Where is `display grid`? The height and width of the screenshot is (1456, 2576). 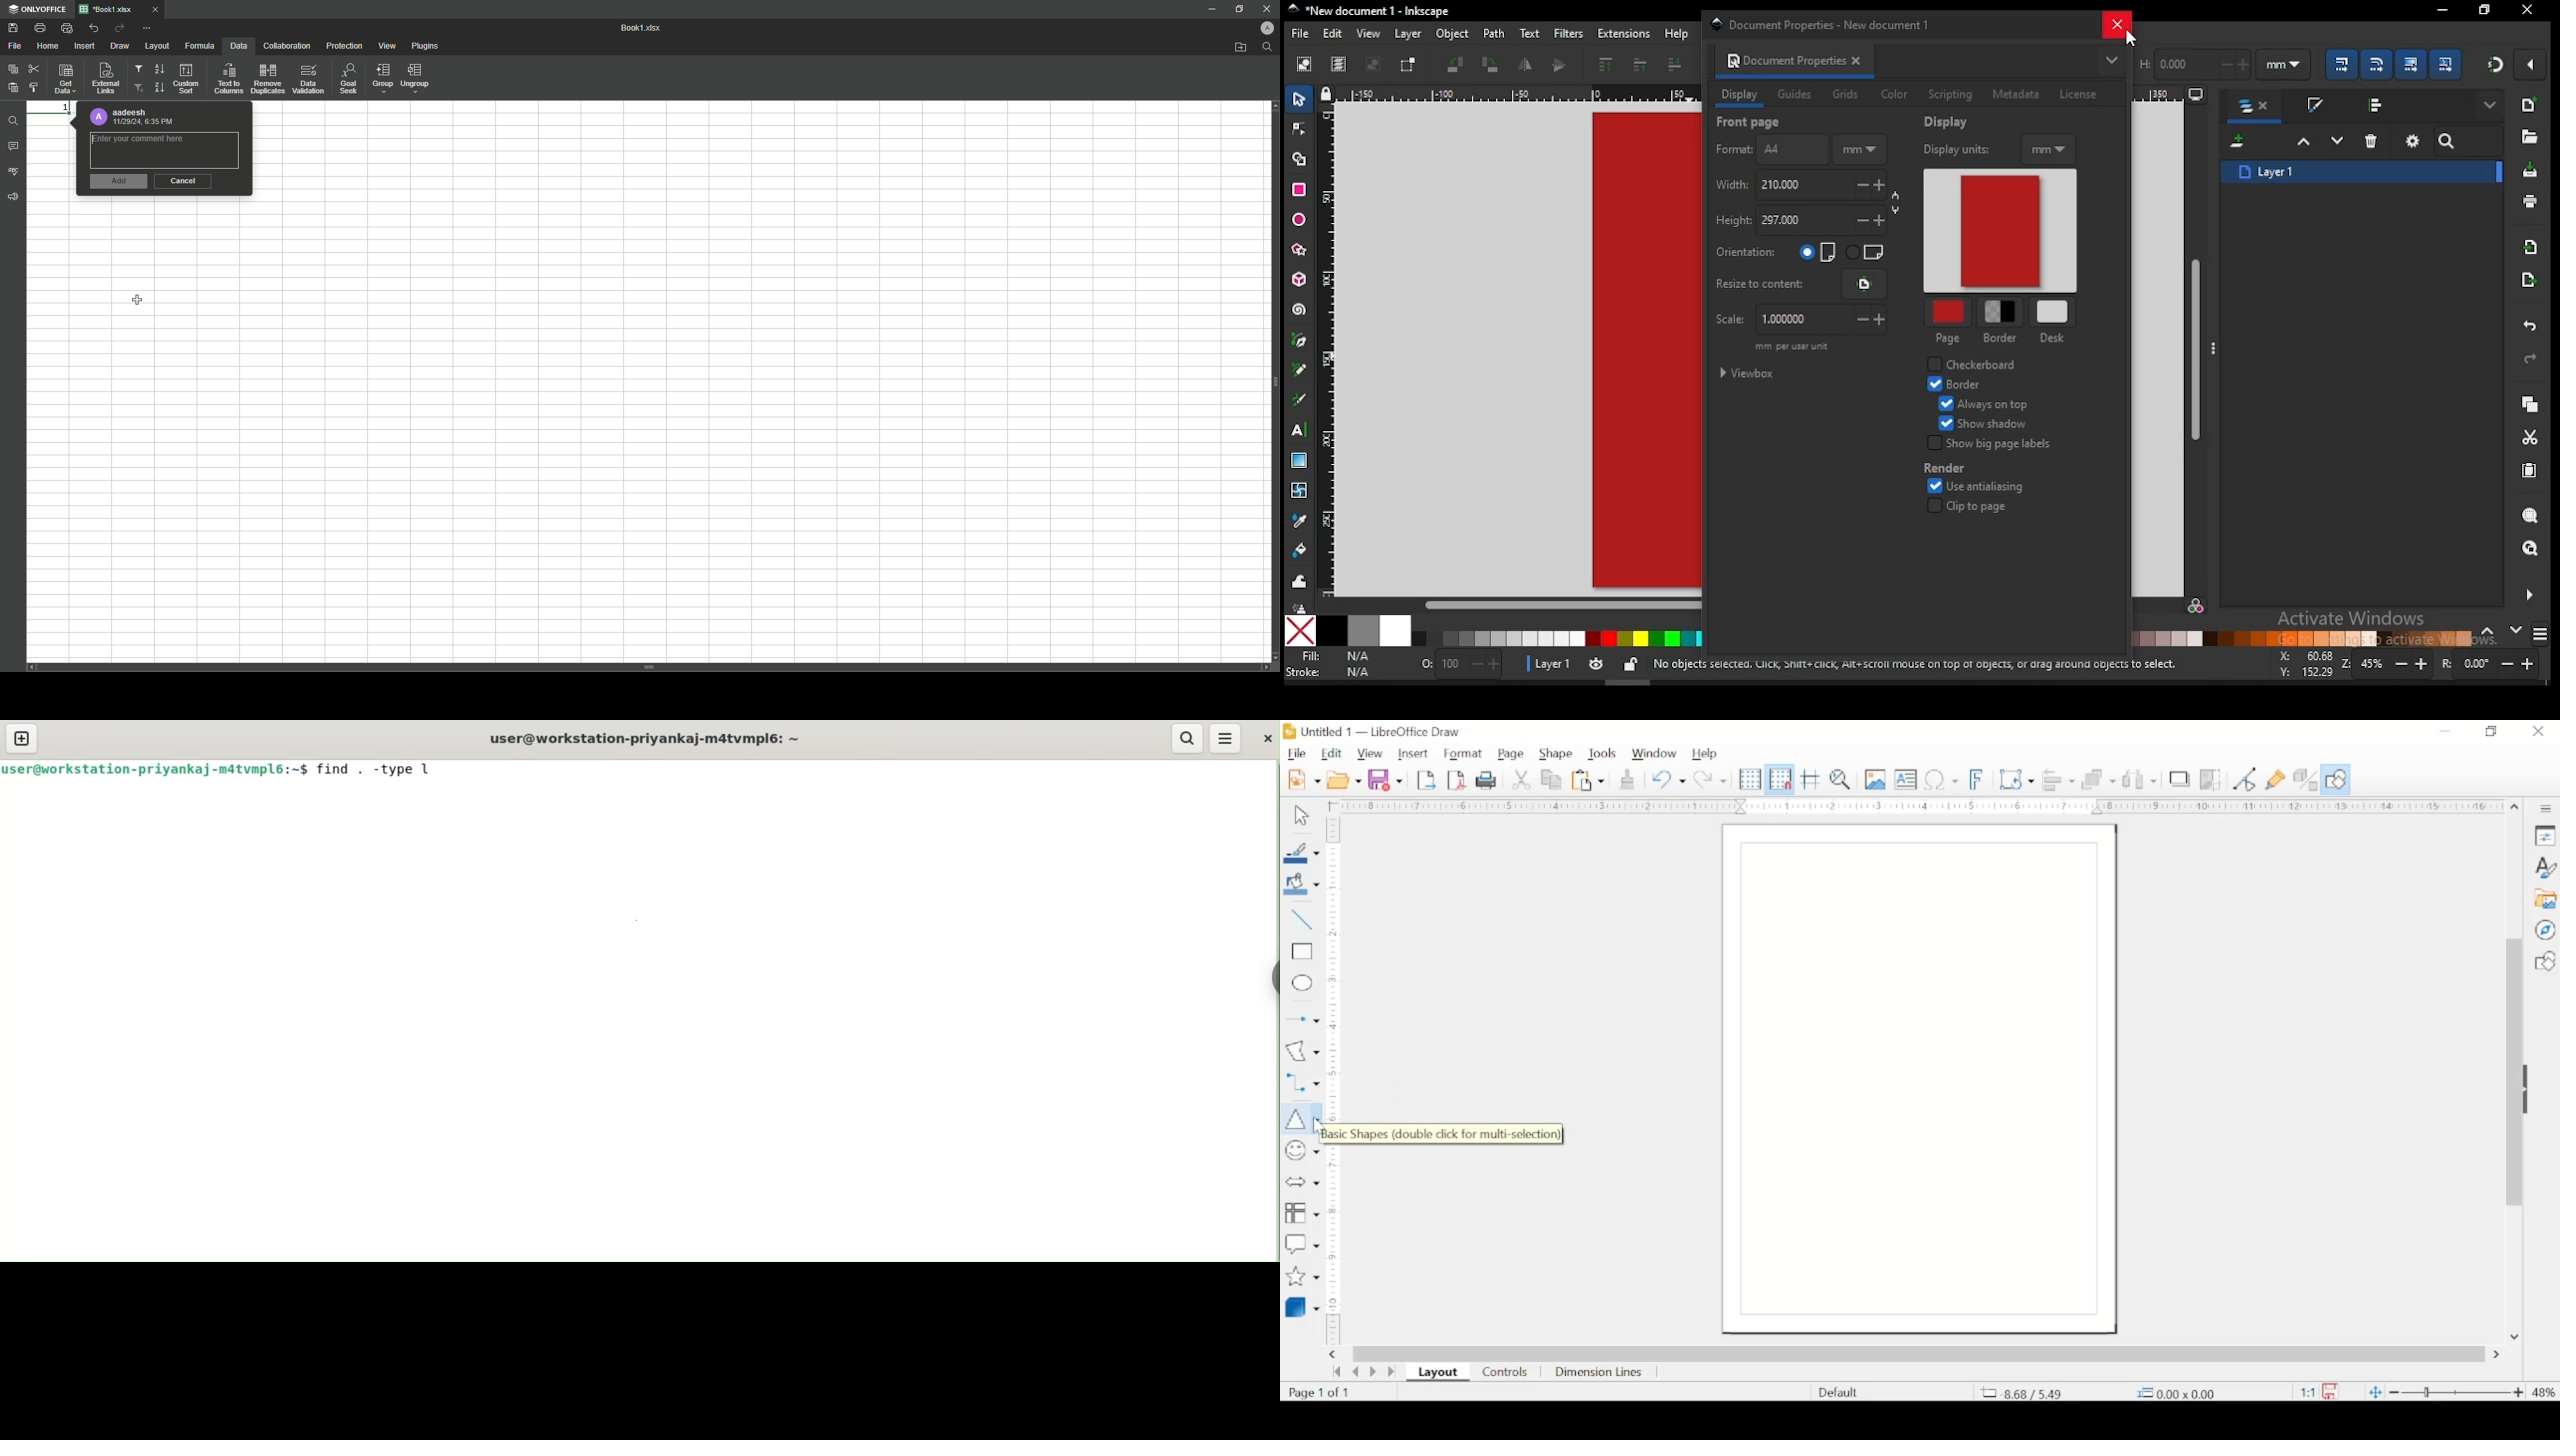
display grid is located at coordinates (1750, 779).